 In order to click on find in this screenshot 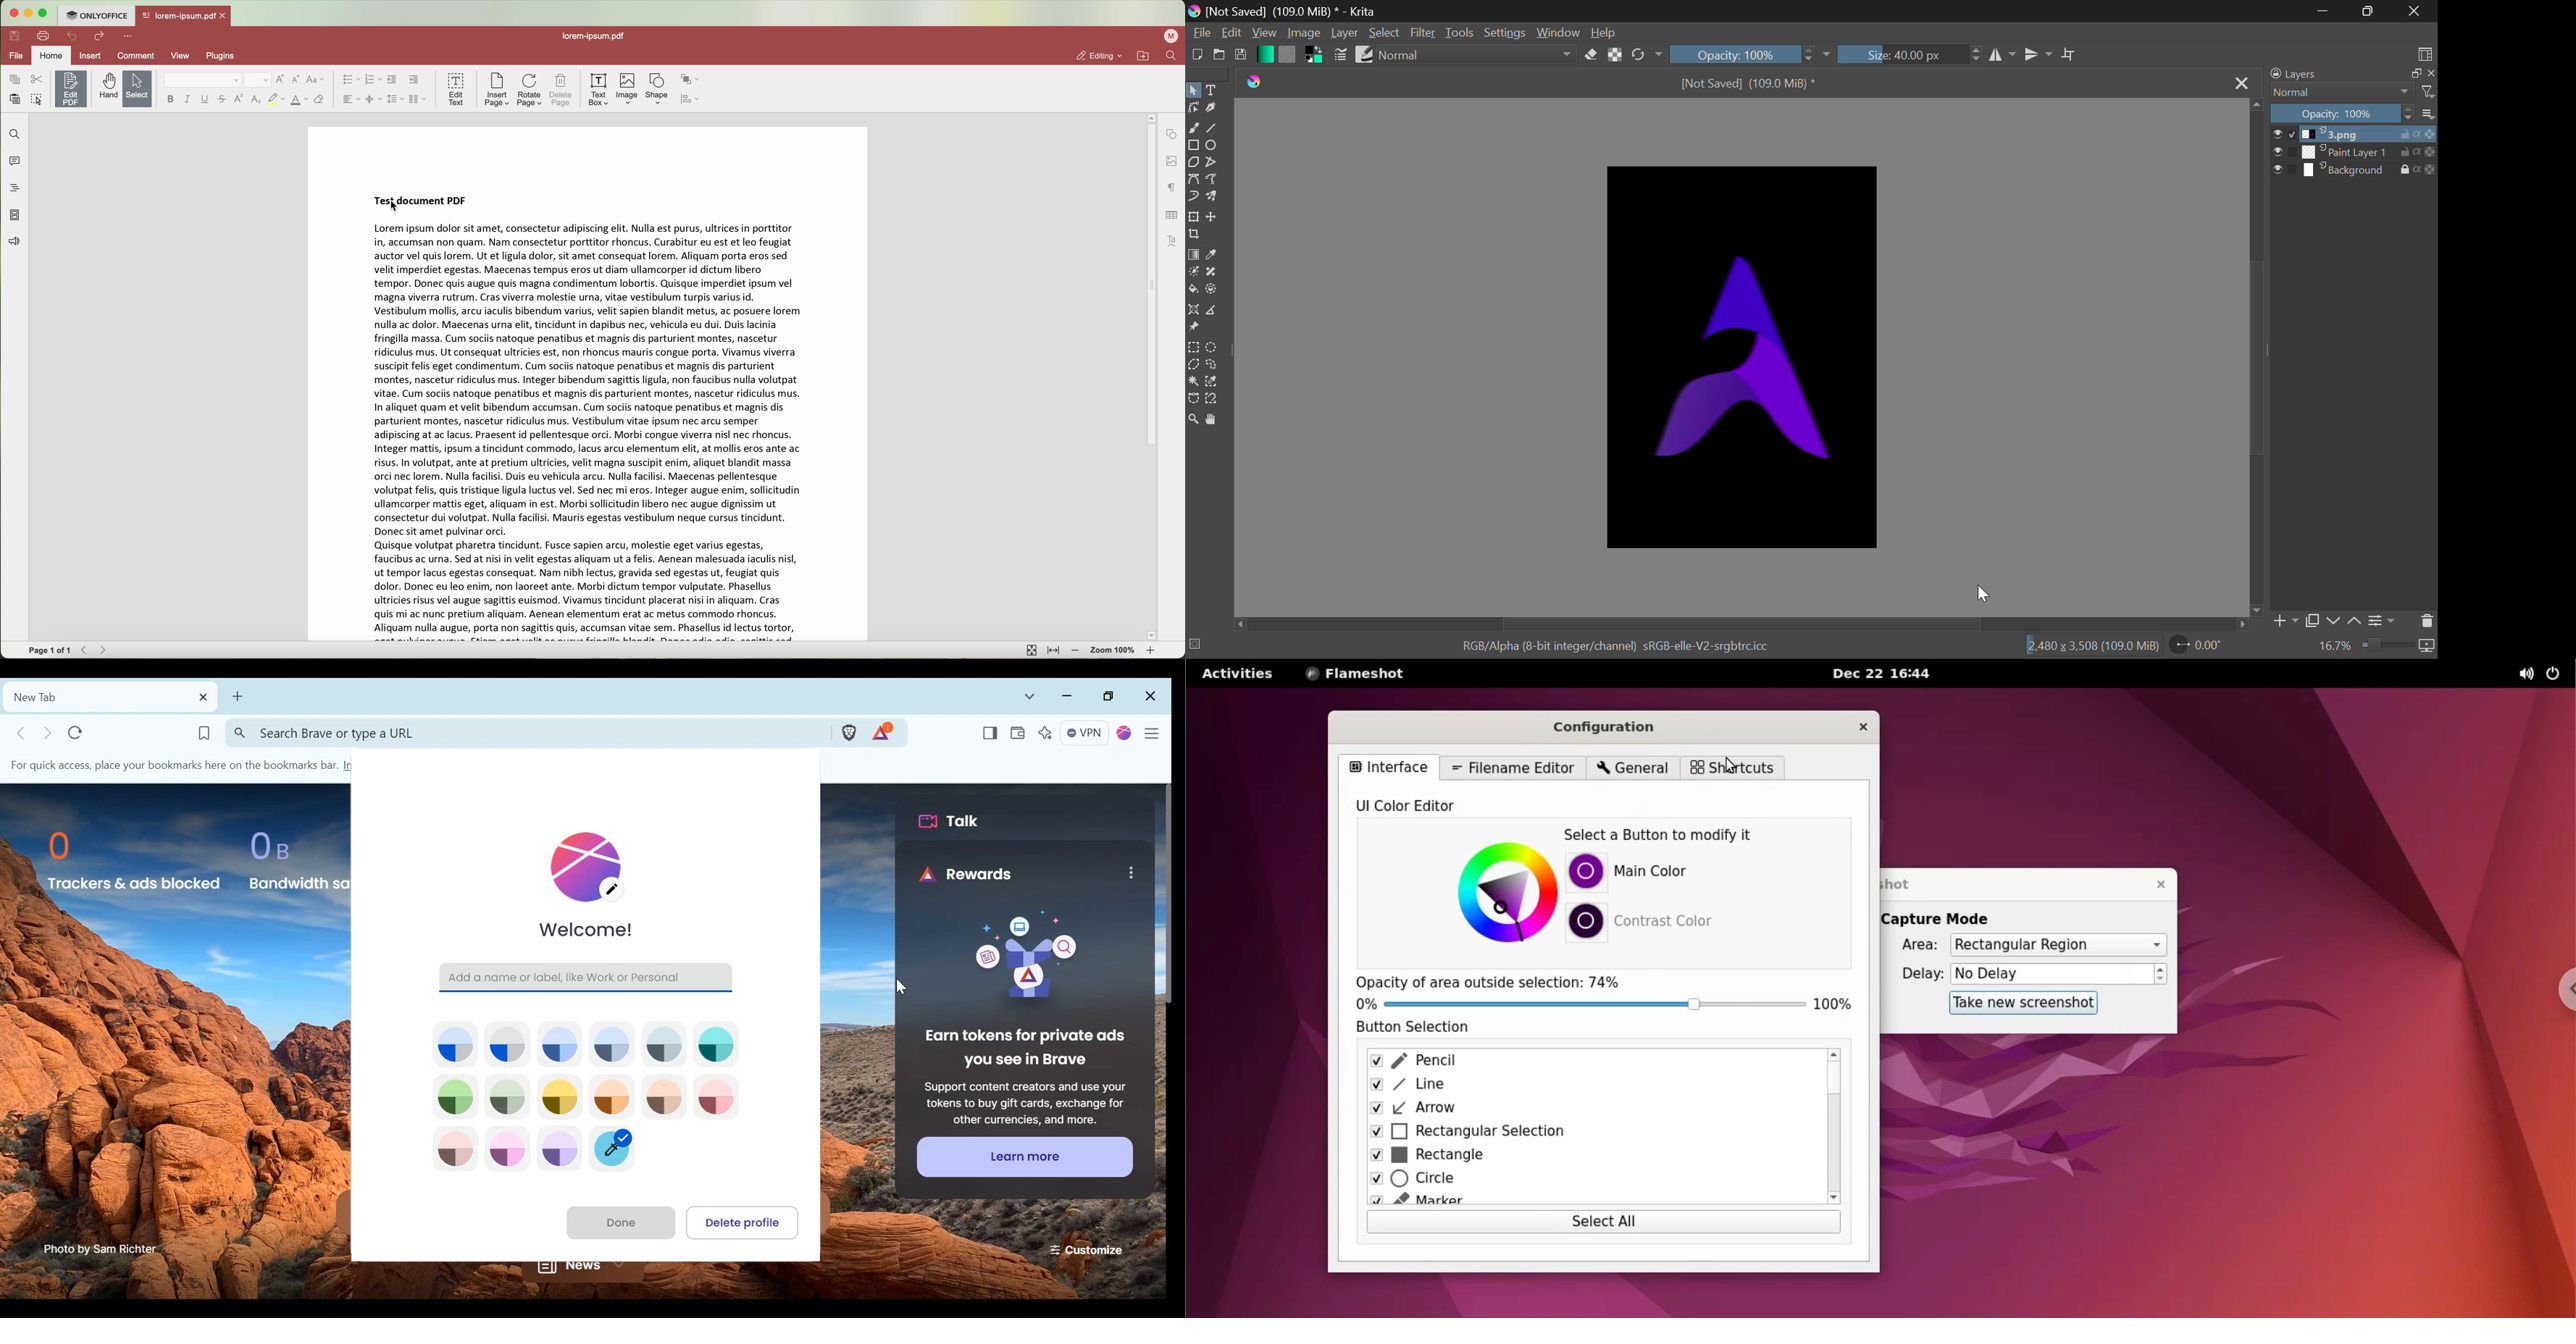, I will do `click(13, 133)`.